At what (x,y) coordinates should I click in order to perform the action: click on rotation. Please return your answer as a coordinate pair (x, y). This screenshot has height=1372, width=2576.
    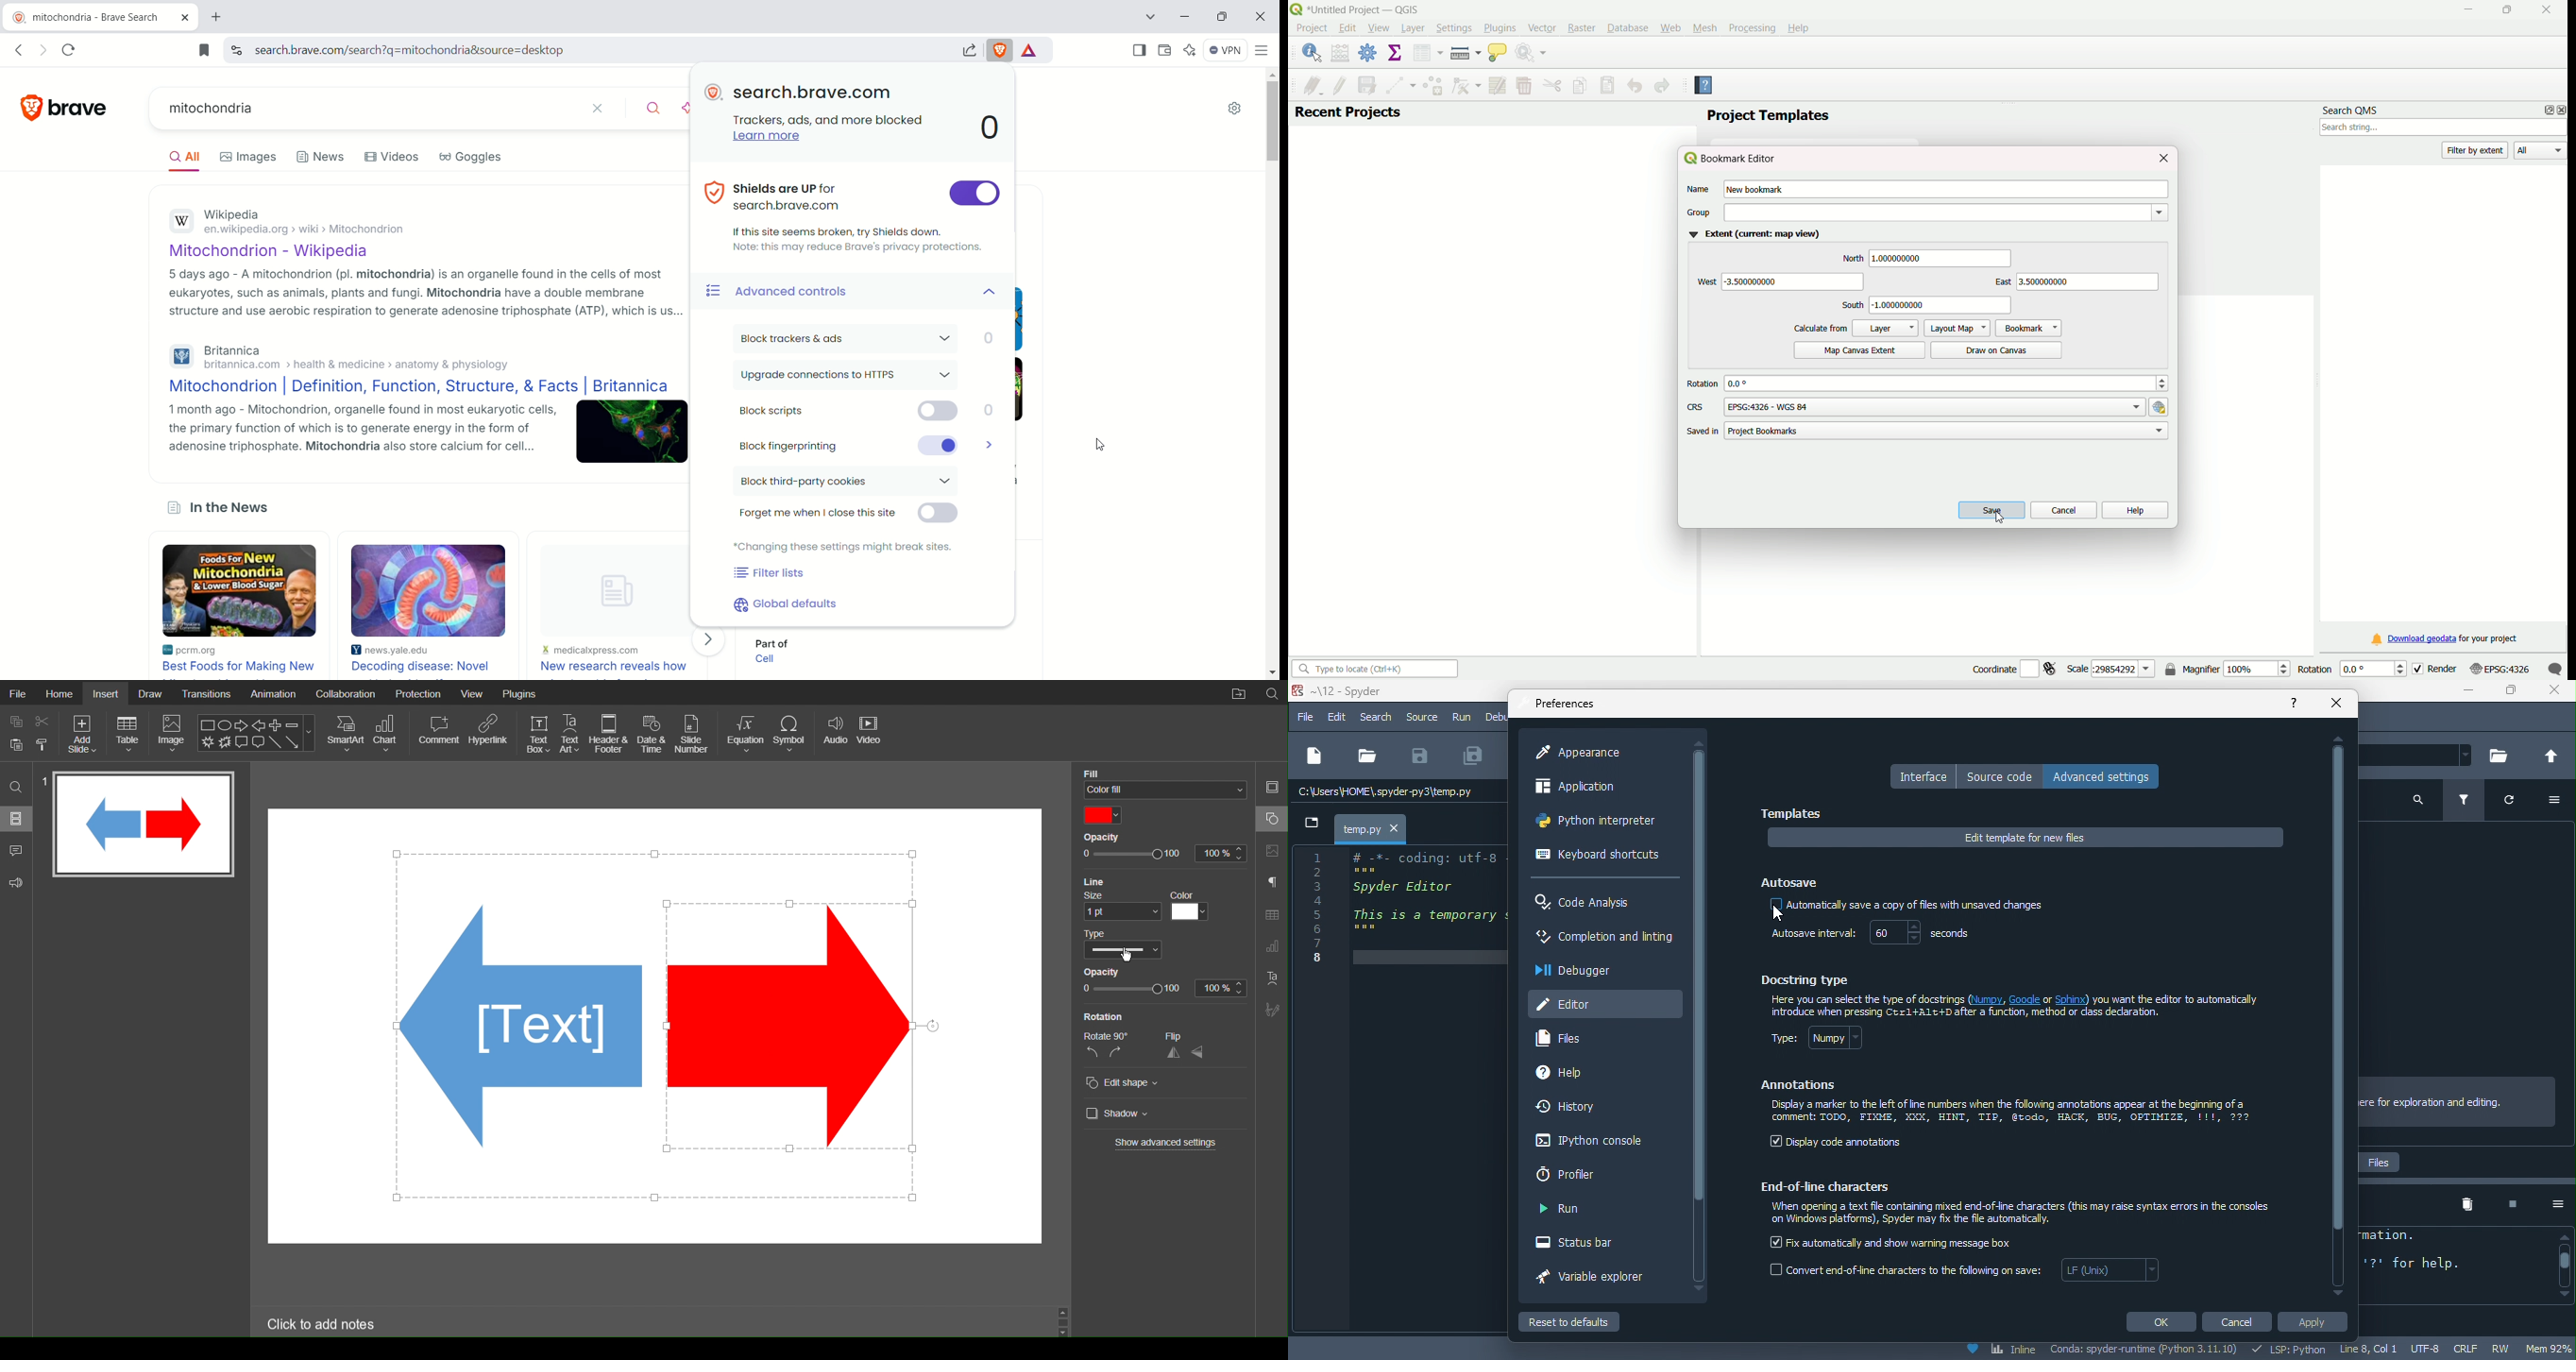
    Looking at the image, I should click on (2348, 668).